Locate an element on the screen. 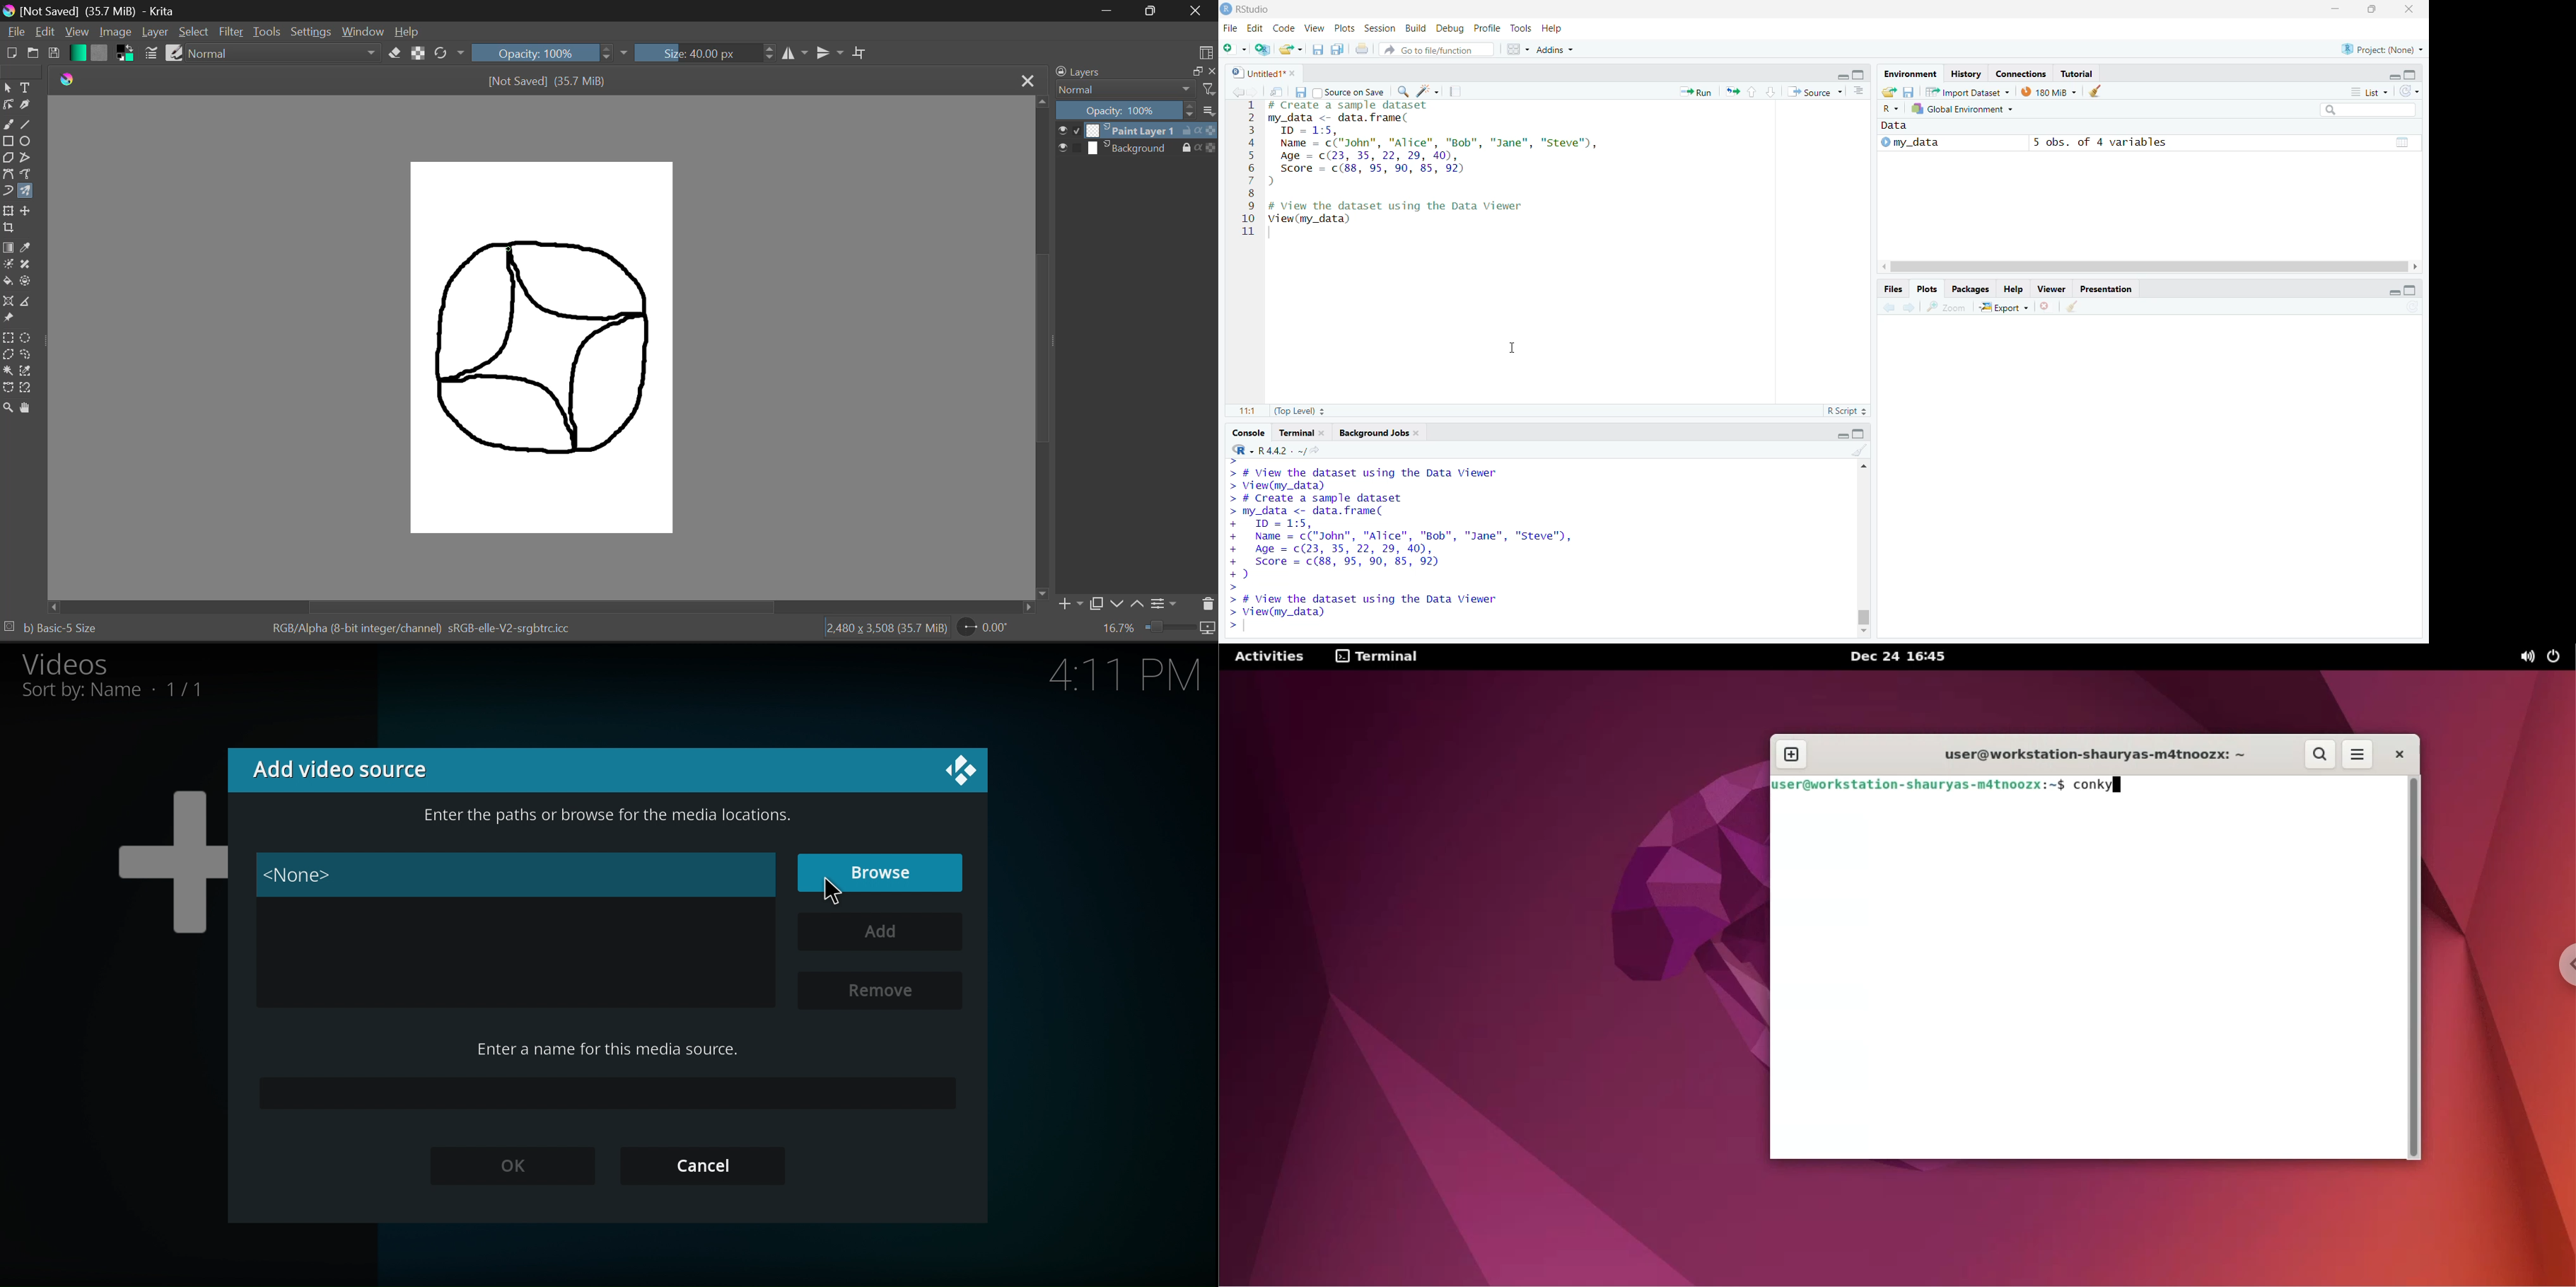 The height and width of the screenshot is (1288, 2576). Clear object for workspaces is located at coordinates (2078, 307).